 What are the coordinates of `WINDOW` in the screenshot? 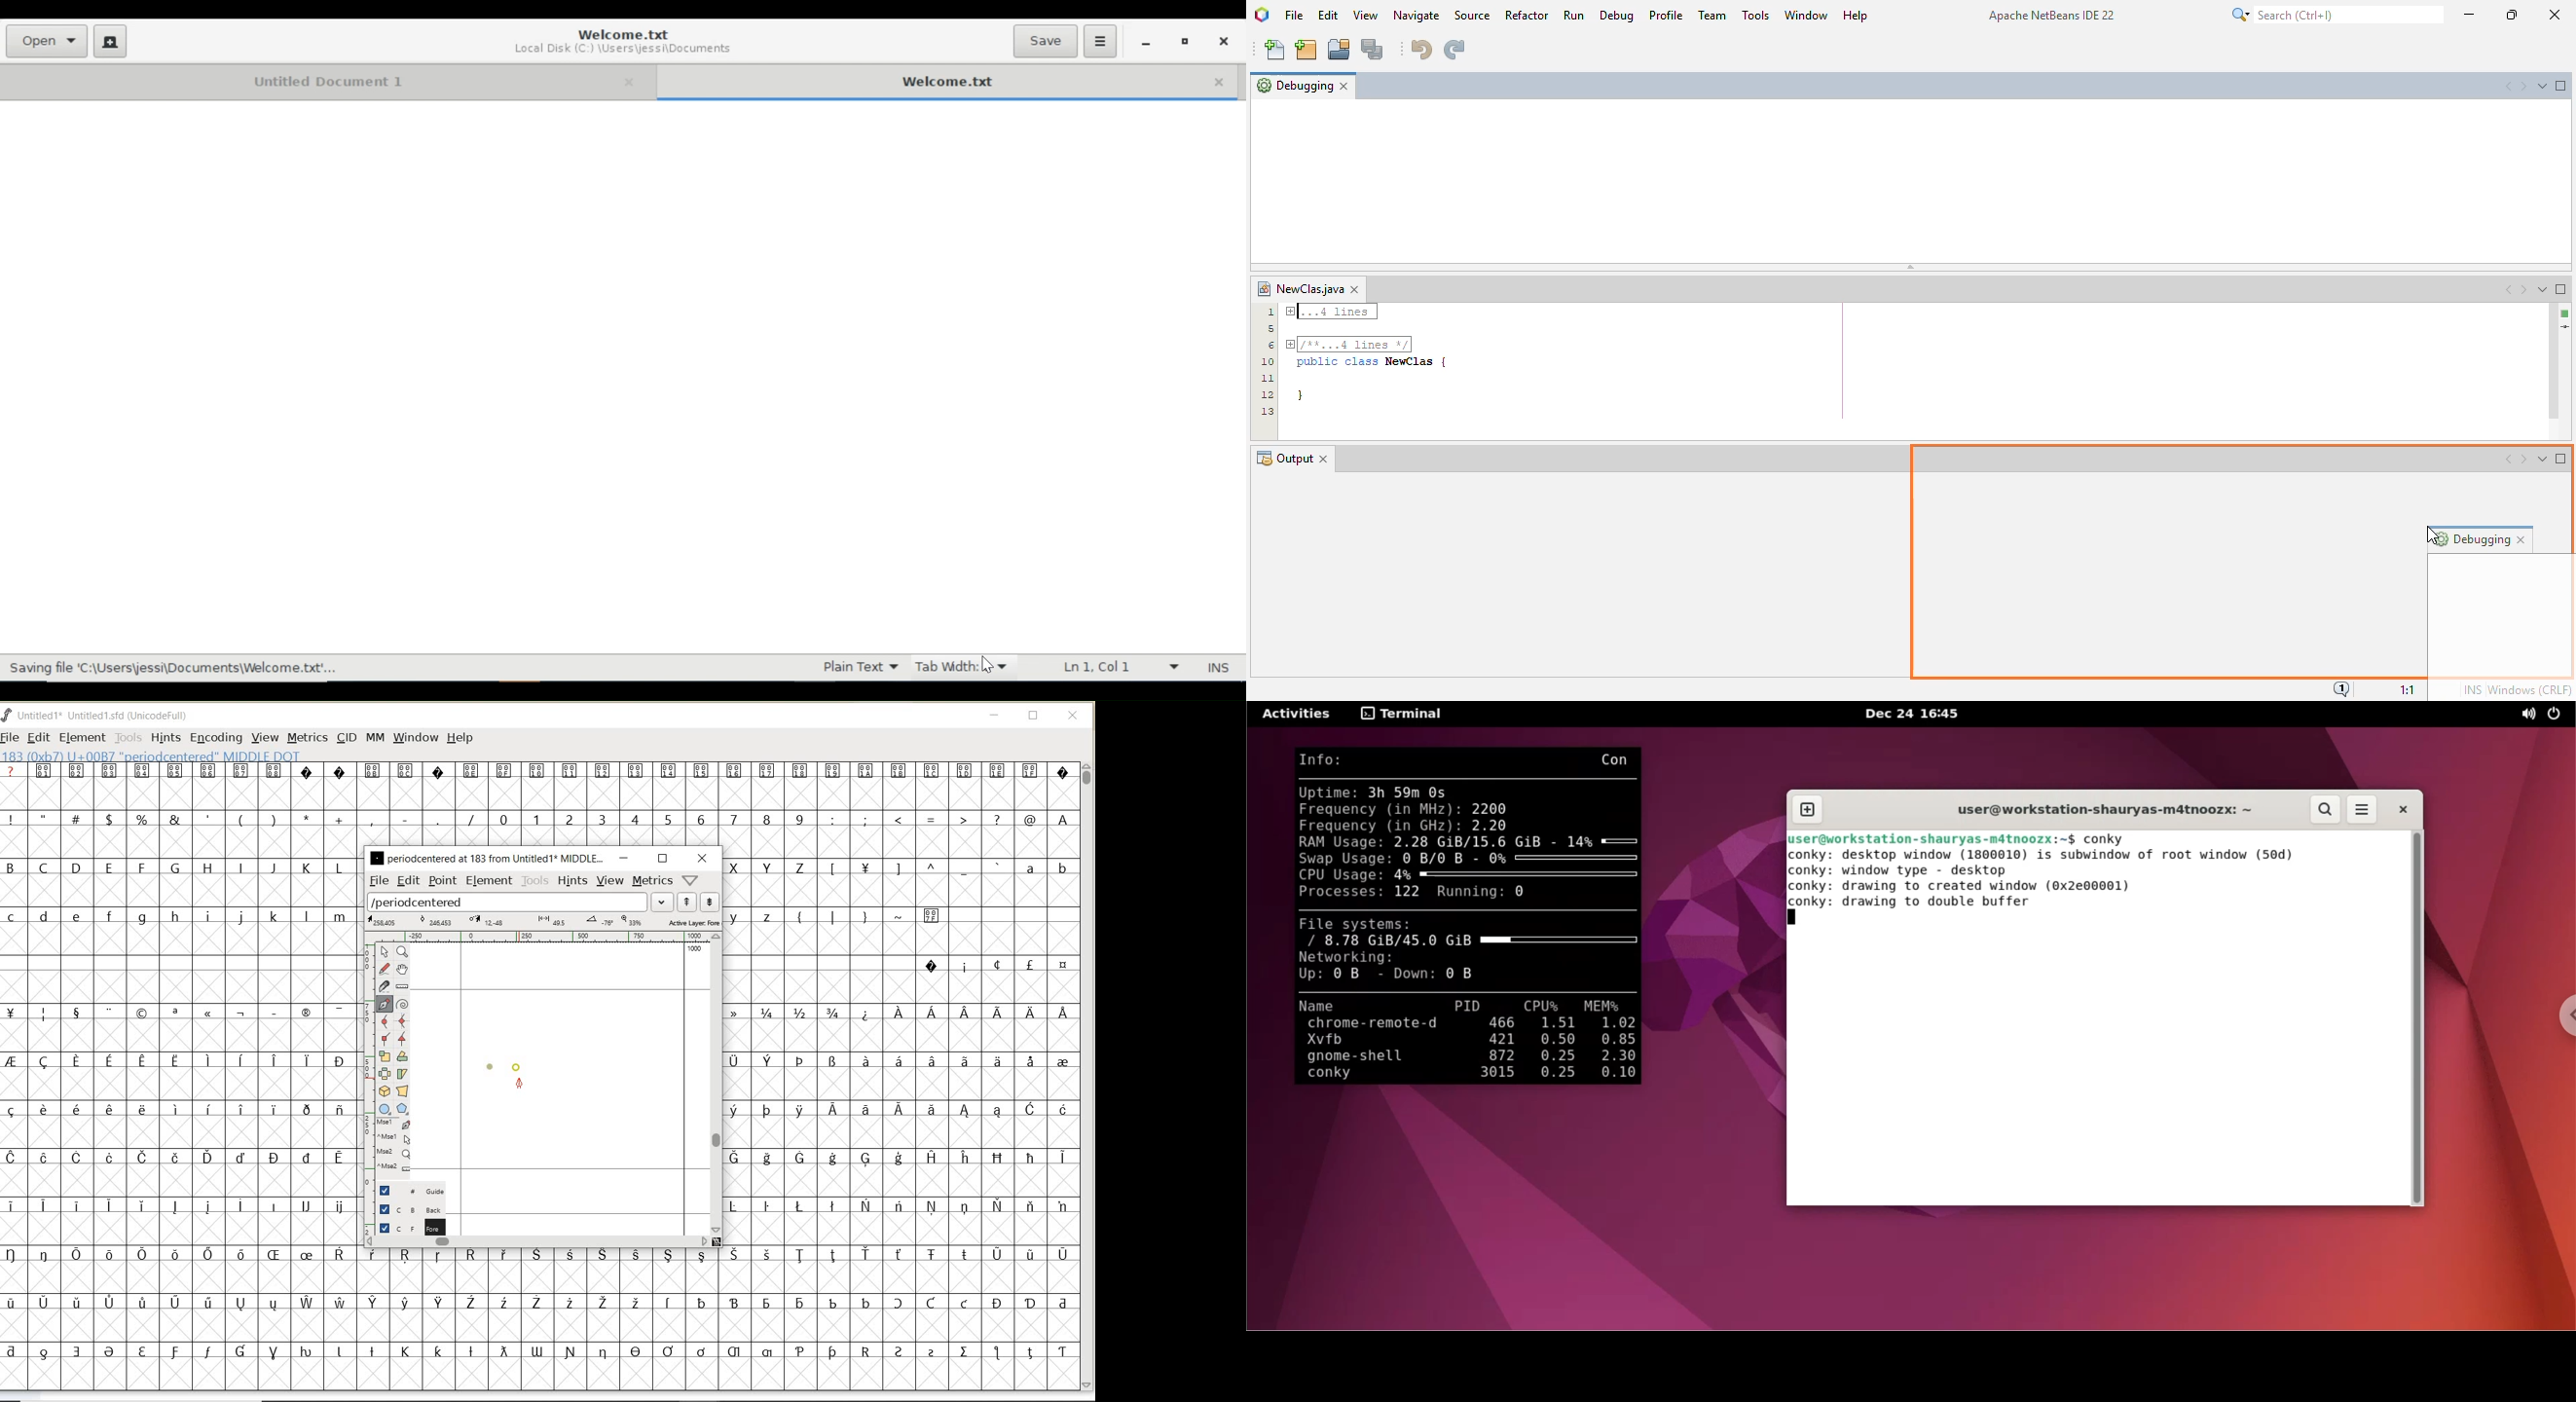 It's located at (416, 737).